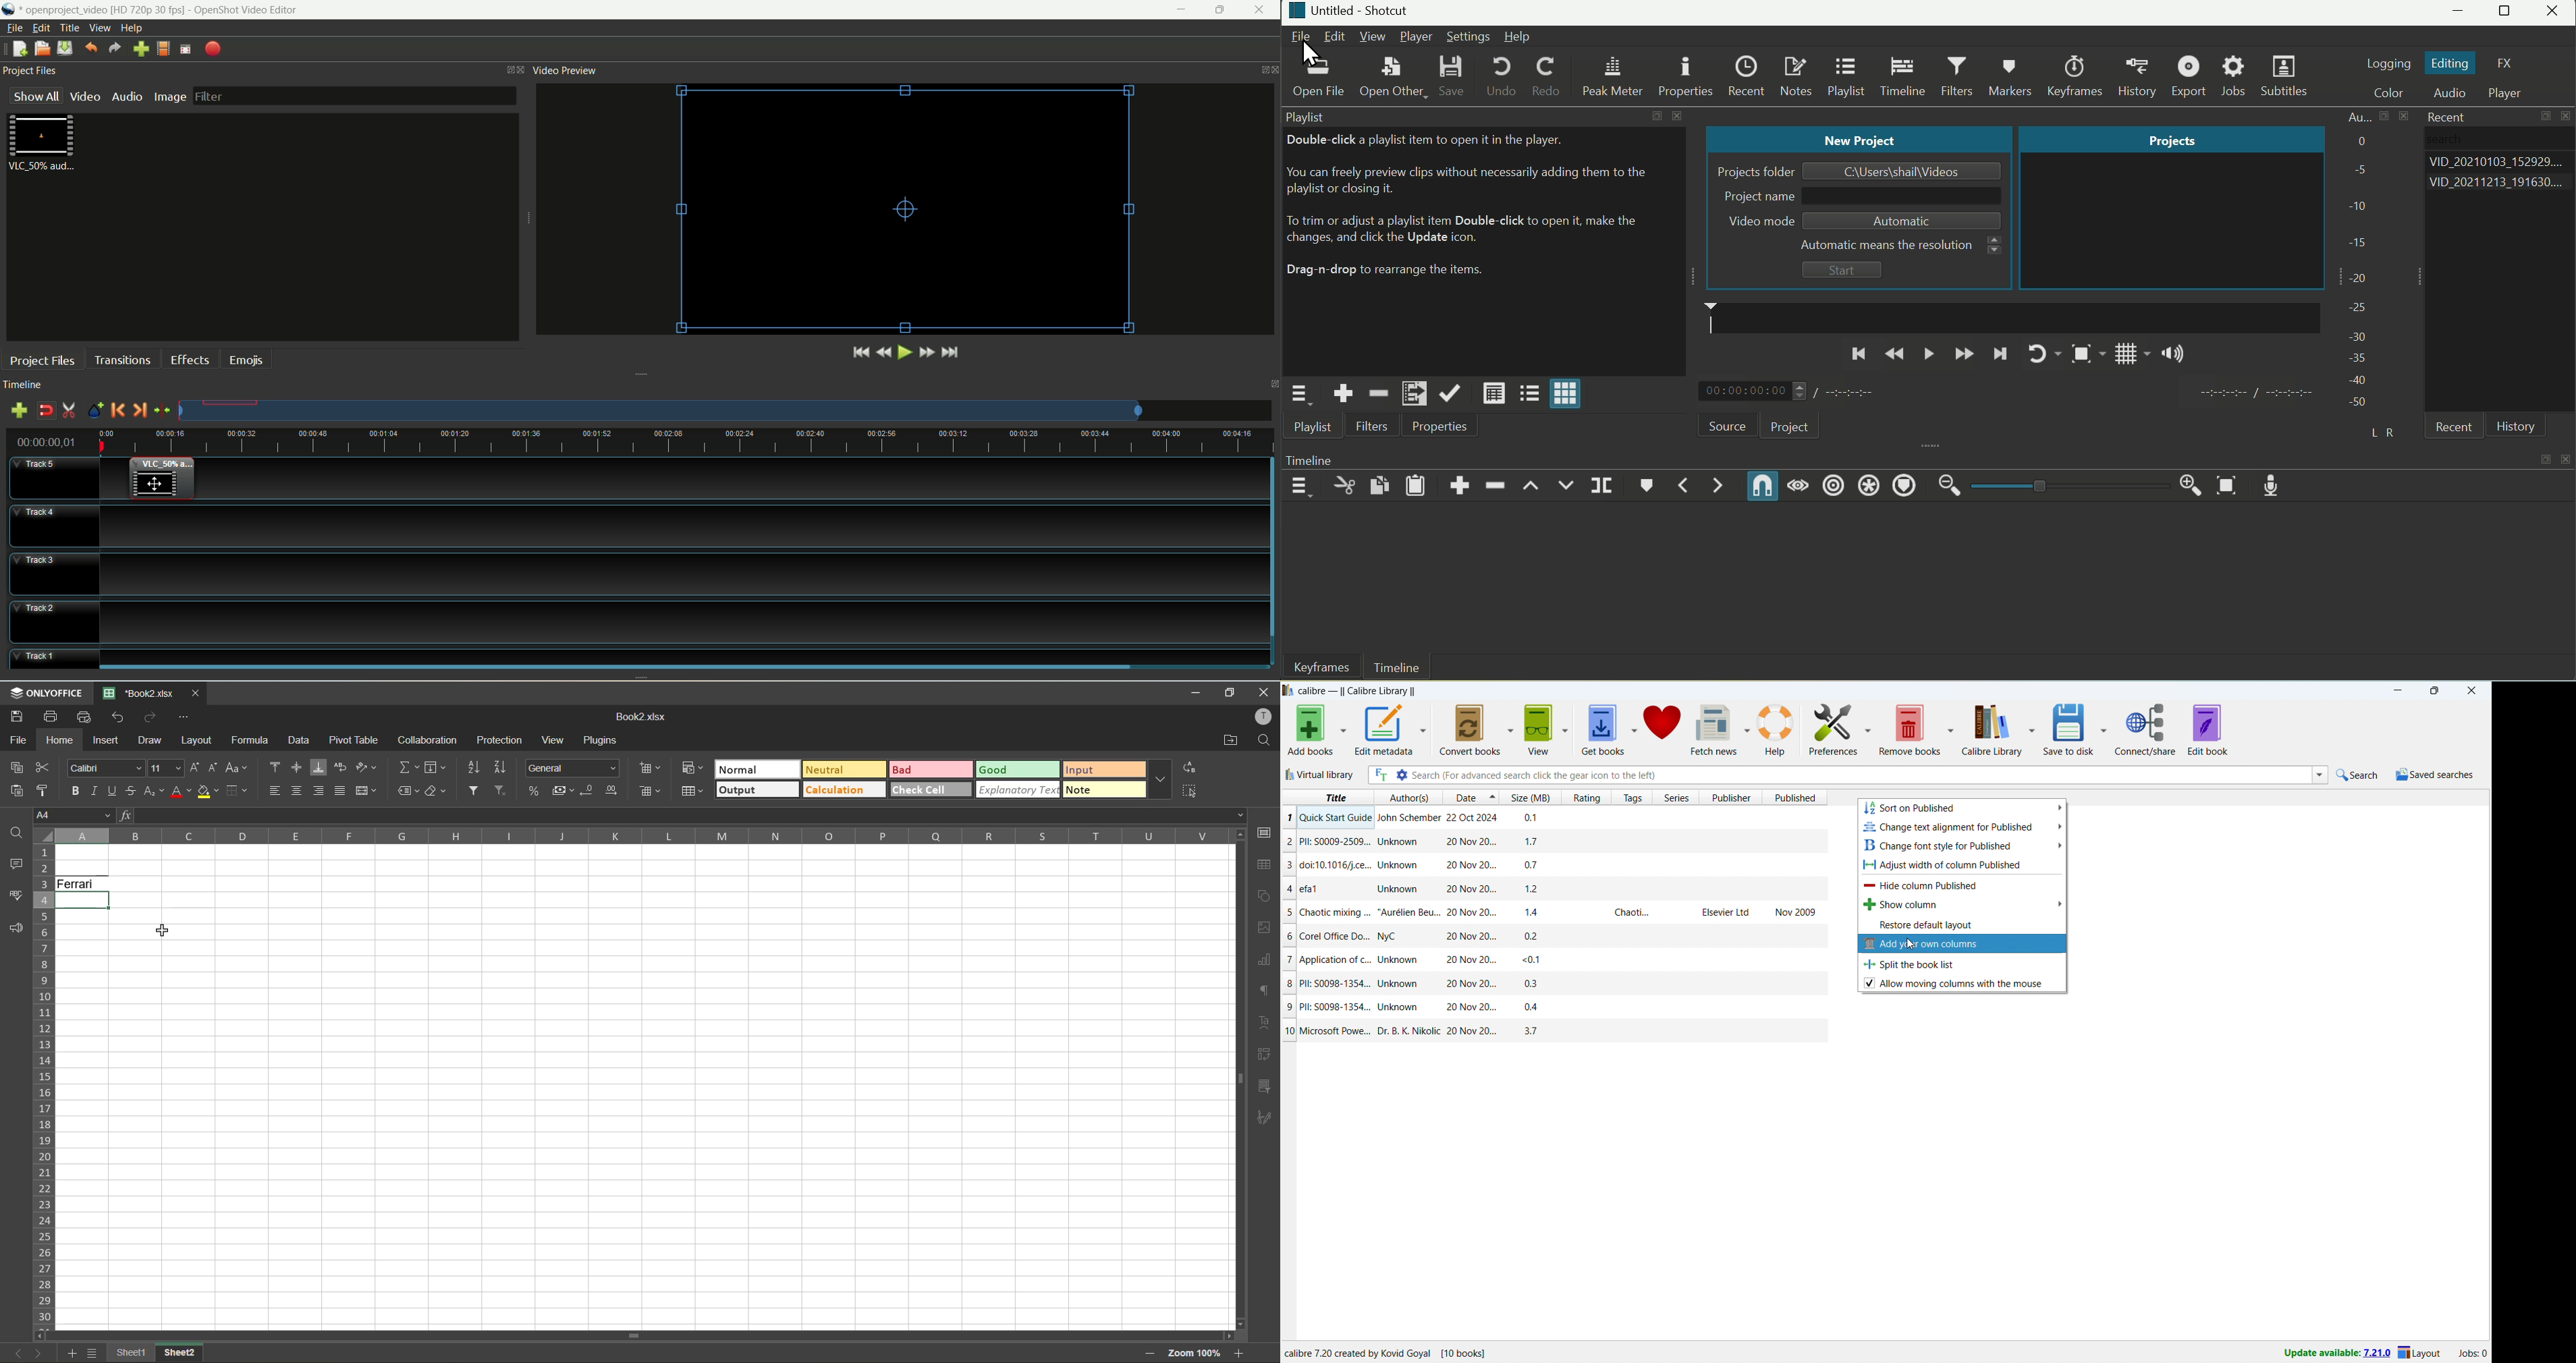 This screenshot has height=1372, width=2576. Describe the element at coordinates (13, 864) in the screenshot. I see `comments` at that location.